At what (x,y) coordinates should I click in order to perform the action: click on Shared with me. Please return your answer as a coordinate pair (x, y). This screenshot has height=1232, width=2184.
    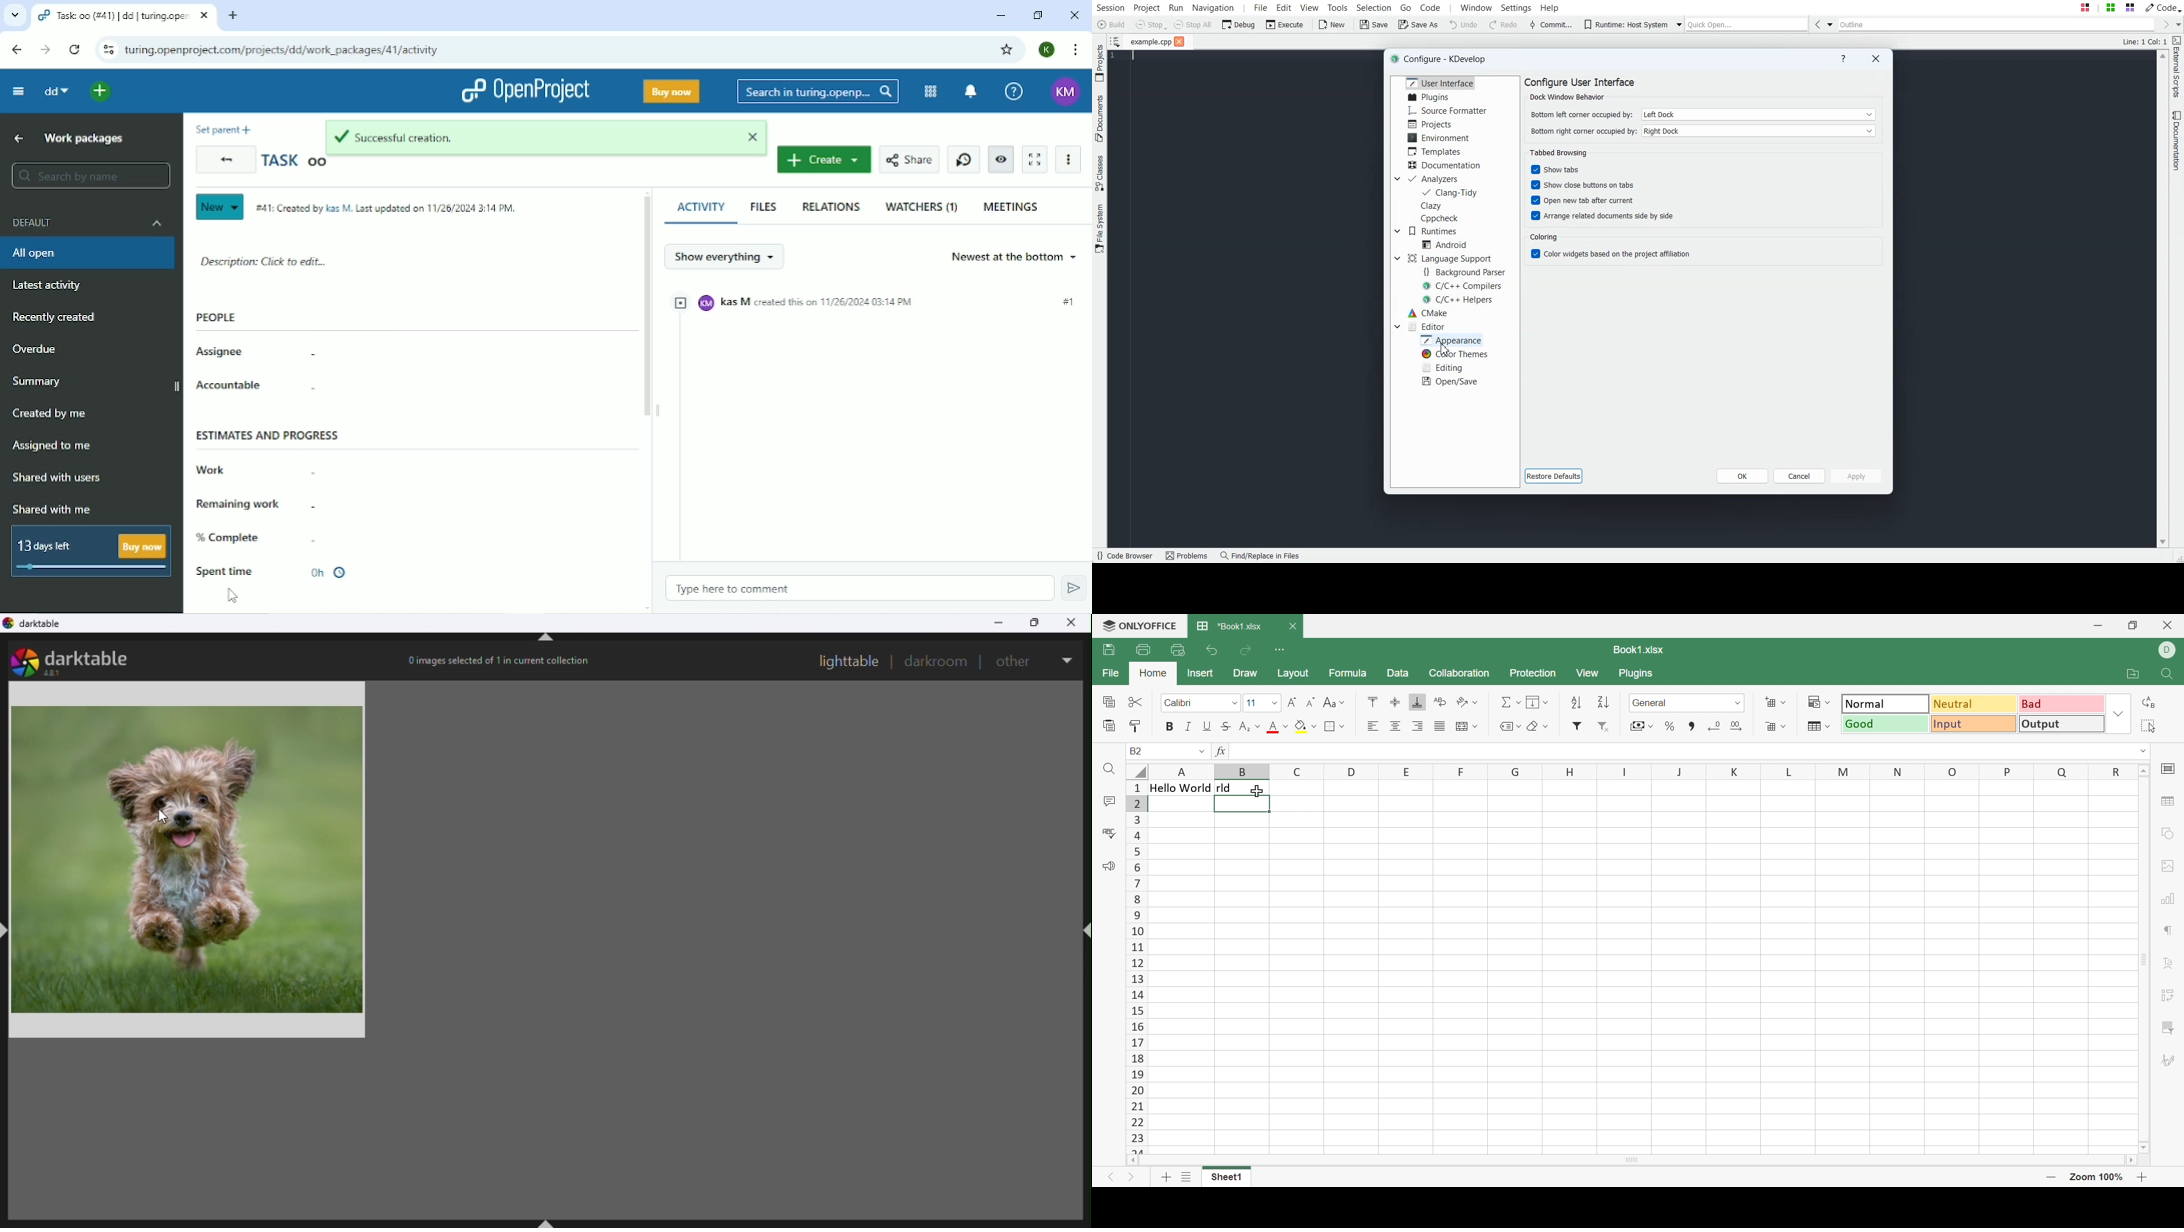
    Looking at the image, I should click on (51, 509).